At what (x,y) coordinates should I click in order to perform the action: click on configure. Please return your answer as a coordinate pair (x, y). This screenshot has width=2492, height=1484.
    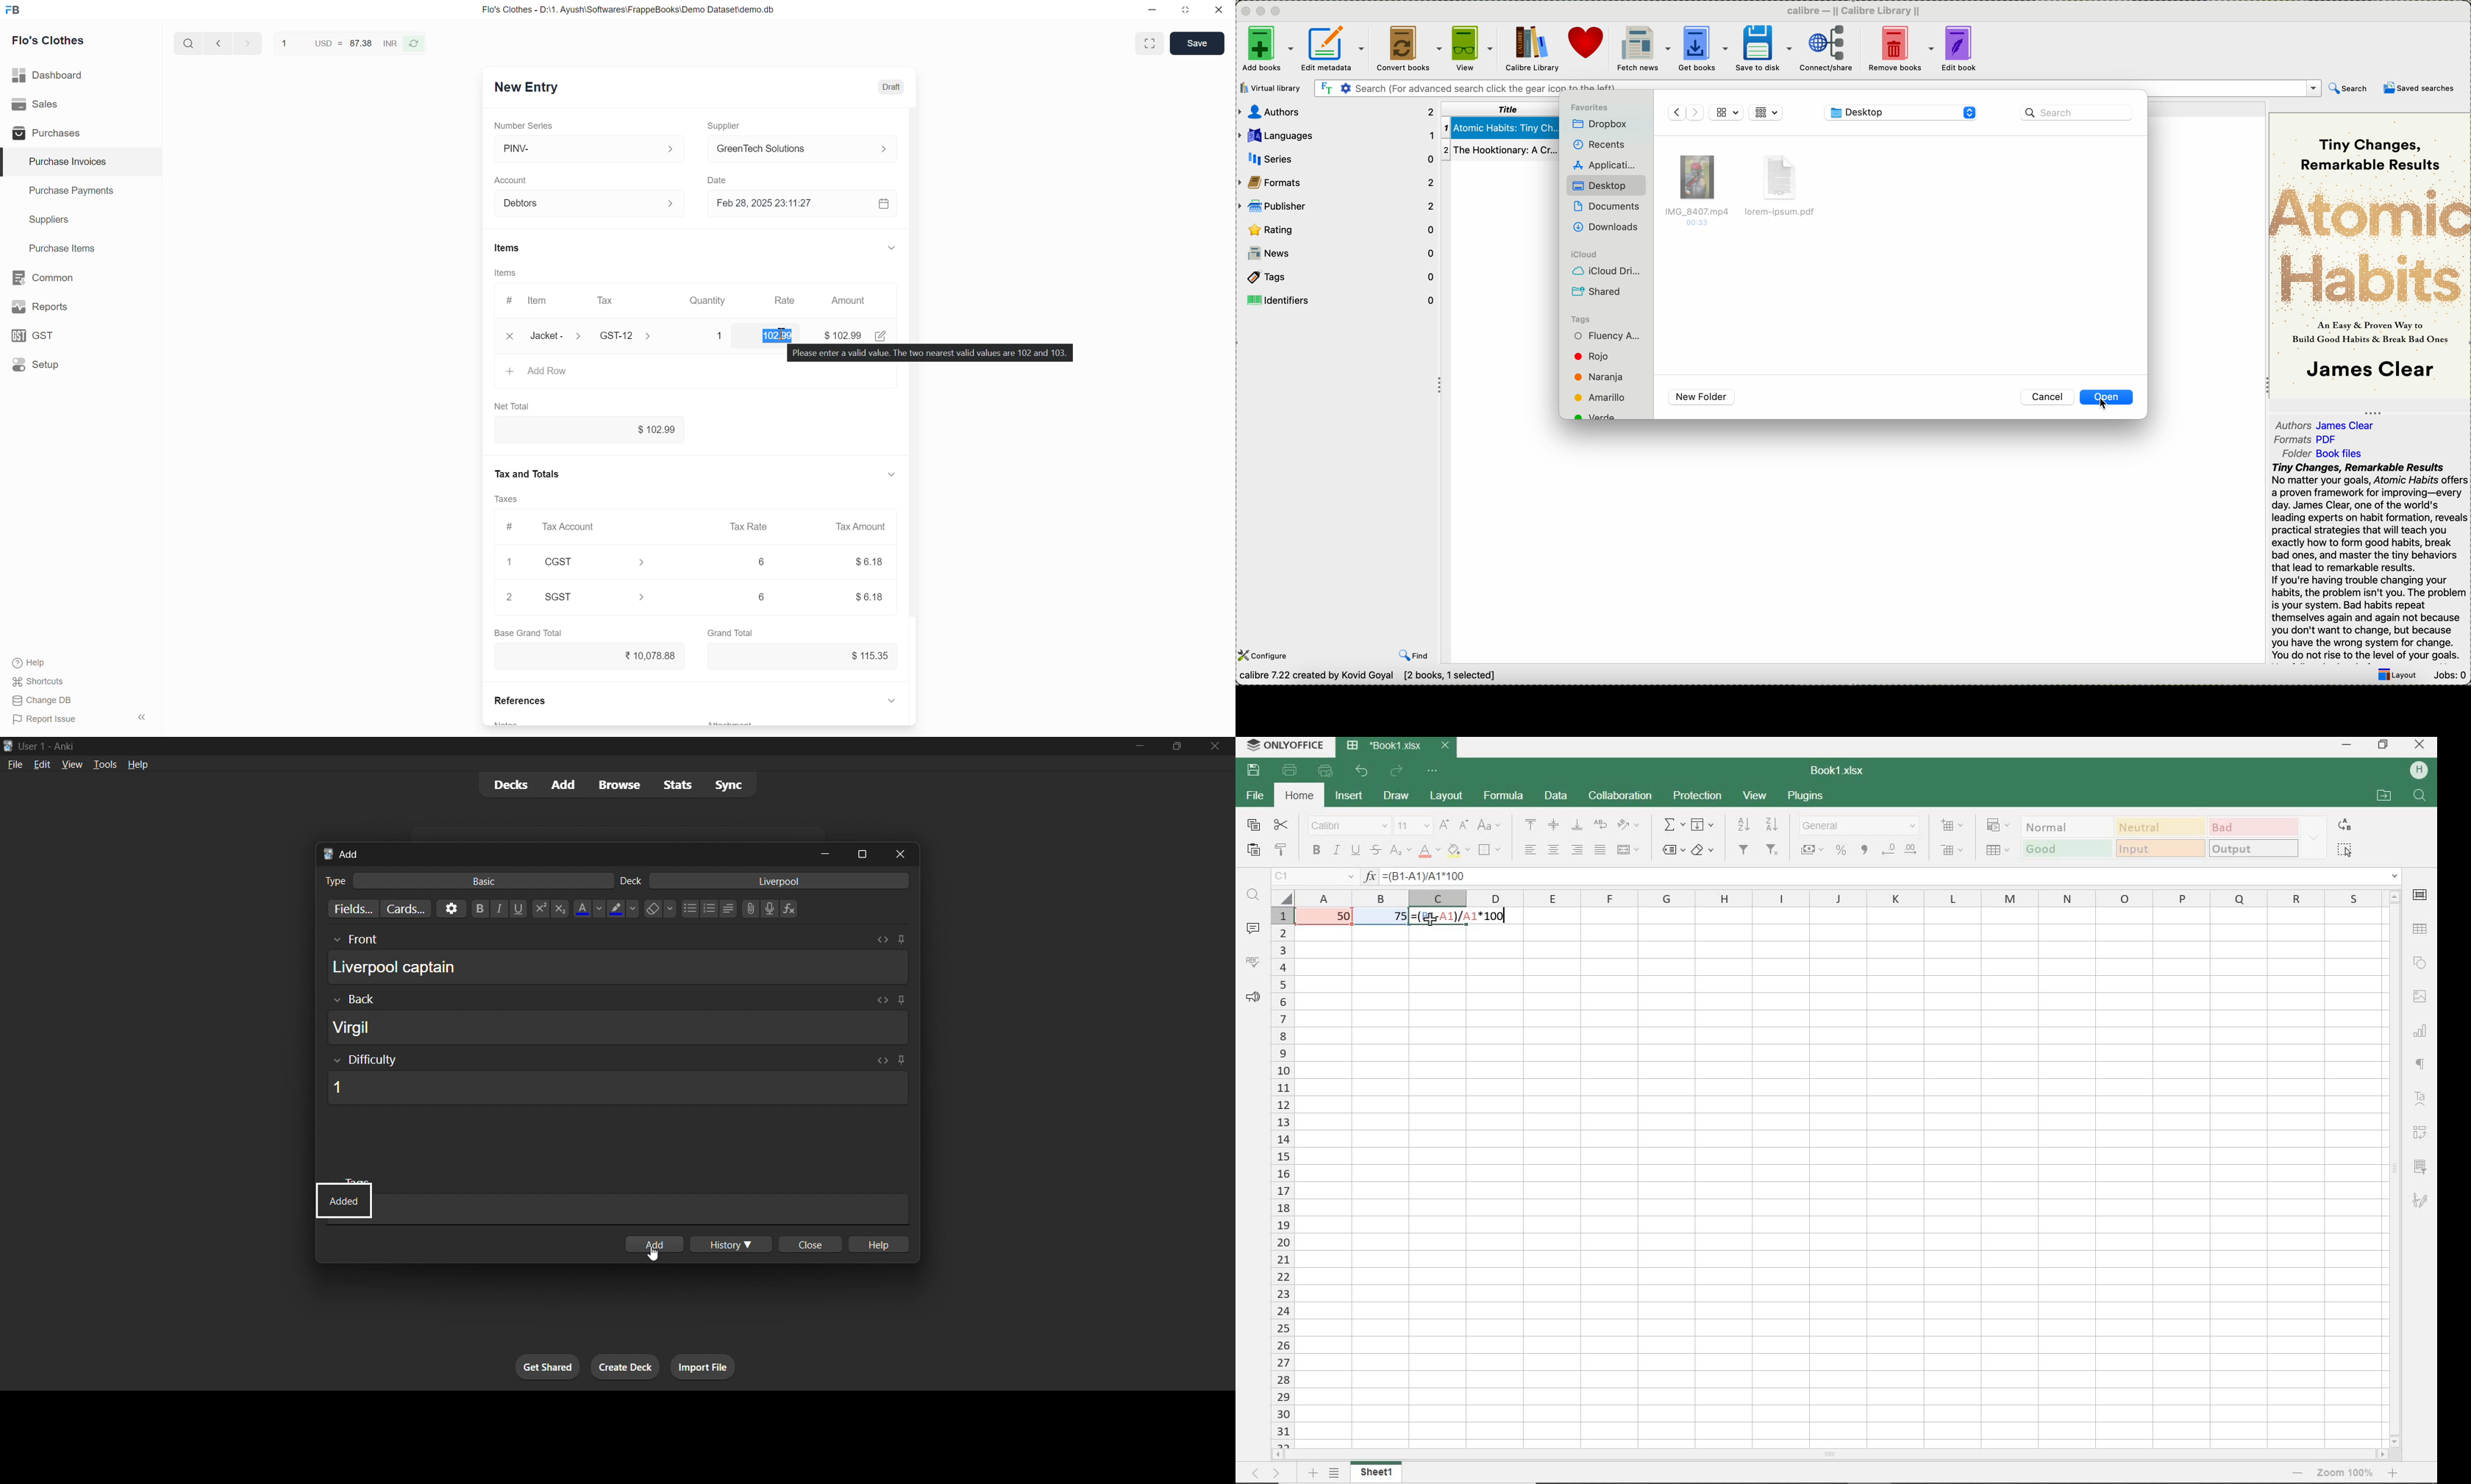
    Looking at the image, I should click on (1266, 655).